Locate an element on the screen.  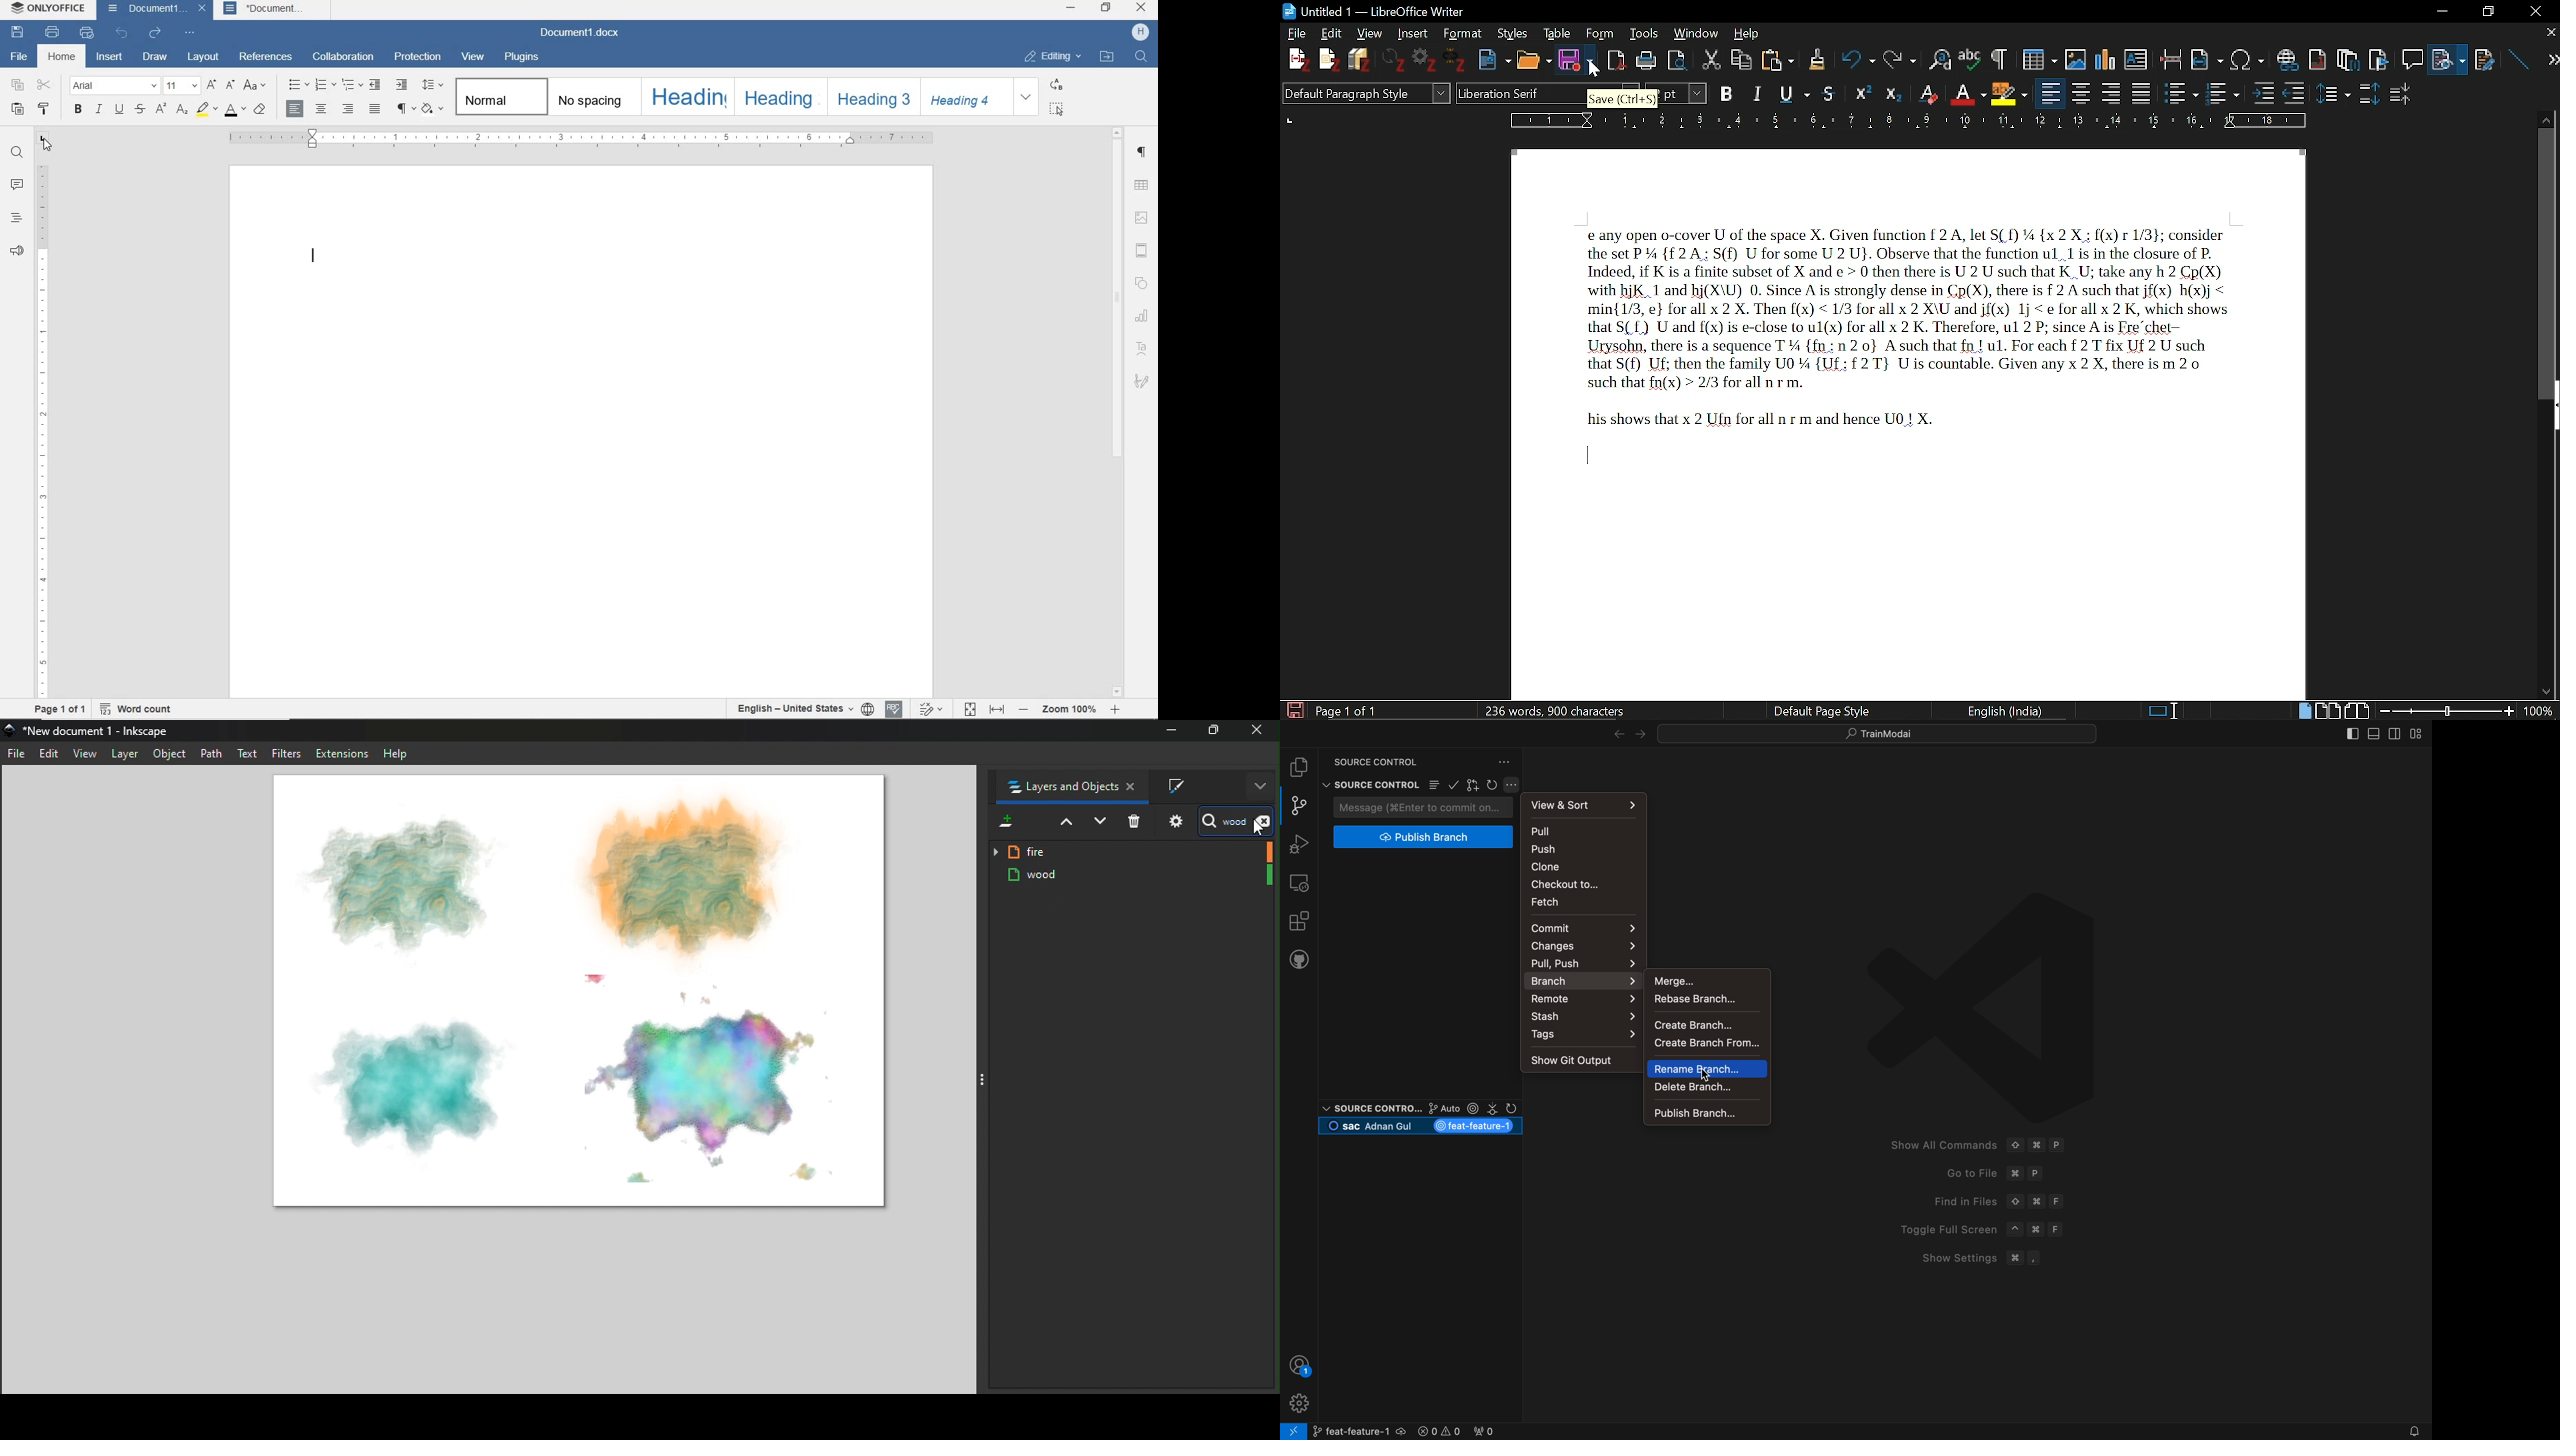
Settings is located at coordinates (1427, 62).